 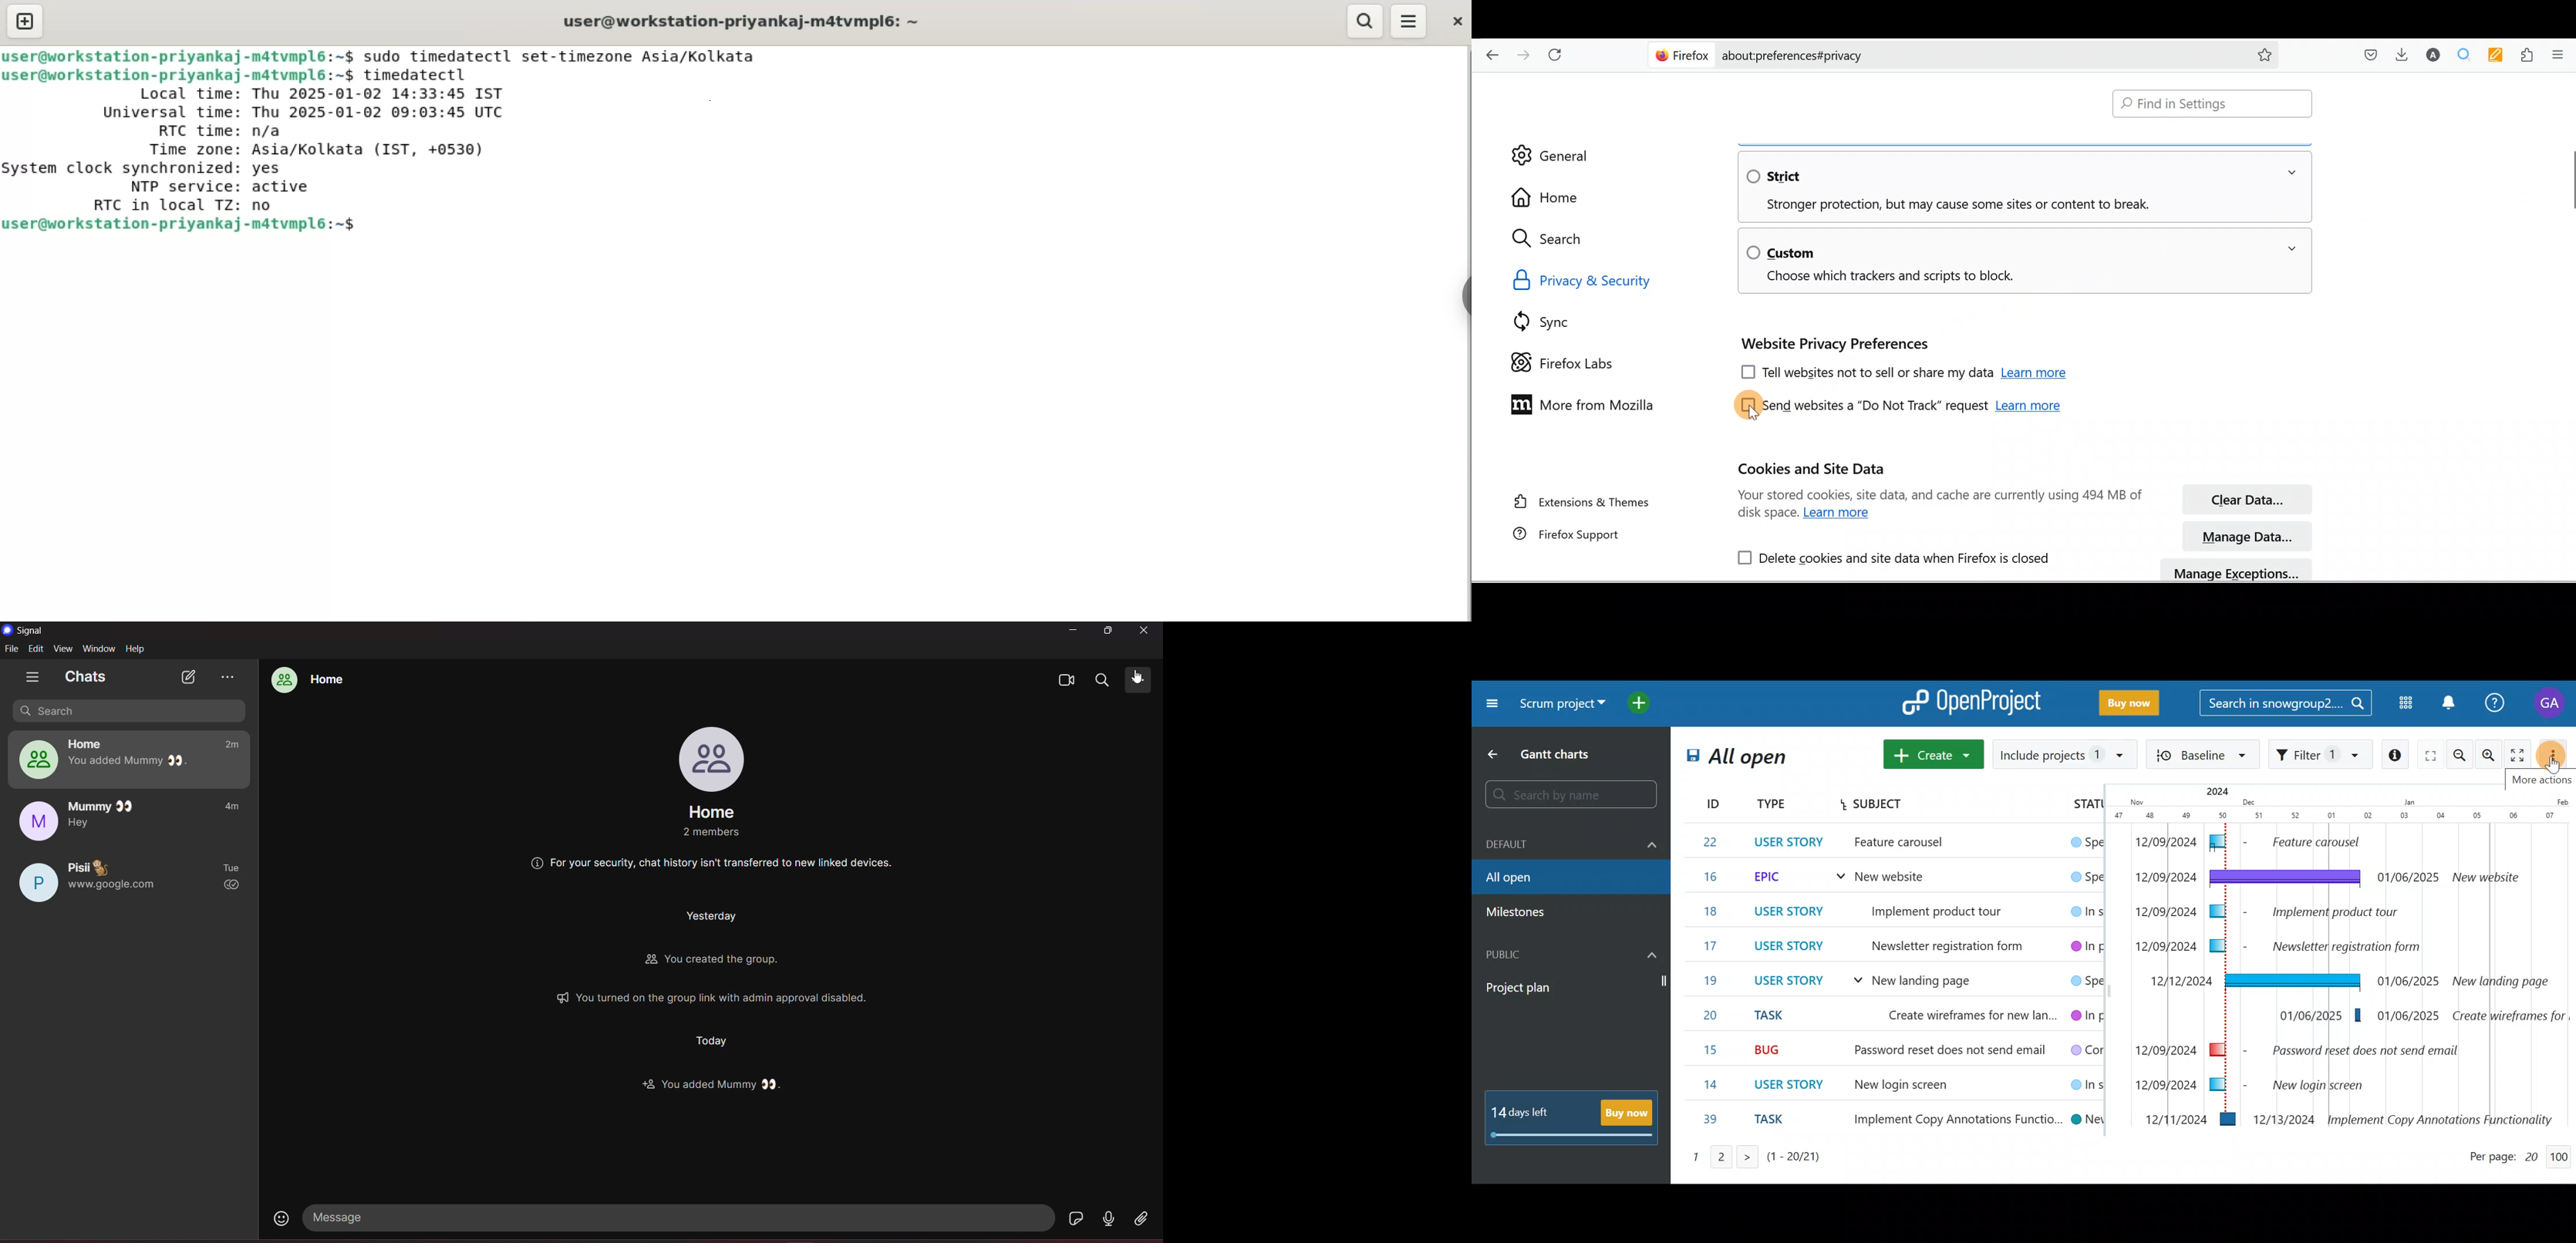 I want to click on 14, so click(x=1714, y=1085).